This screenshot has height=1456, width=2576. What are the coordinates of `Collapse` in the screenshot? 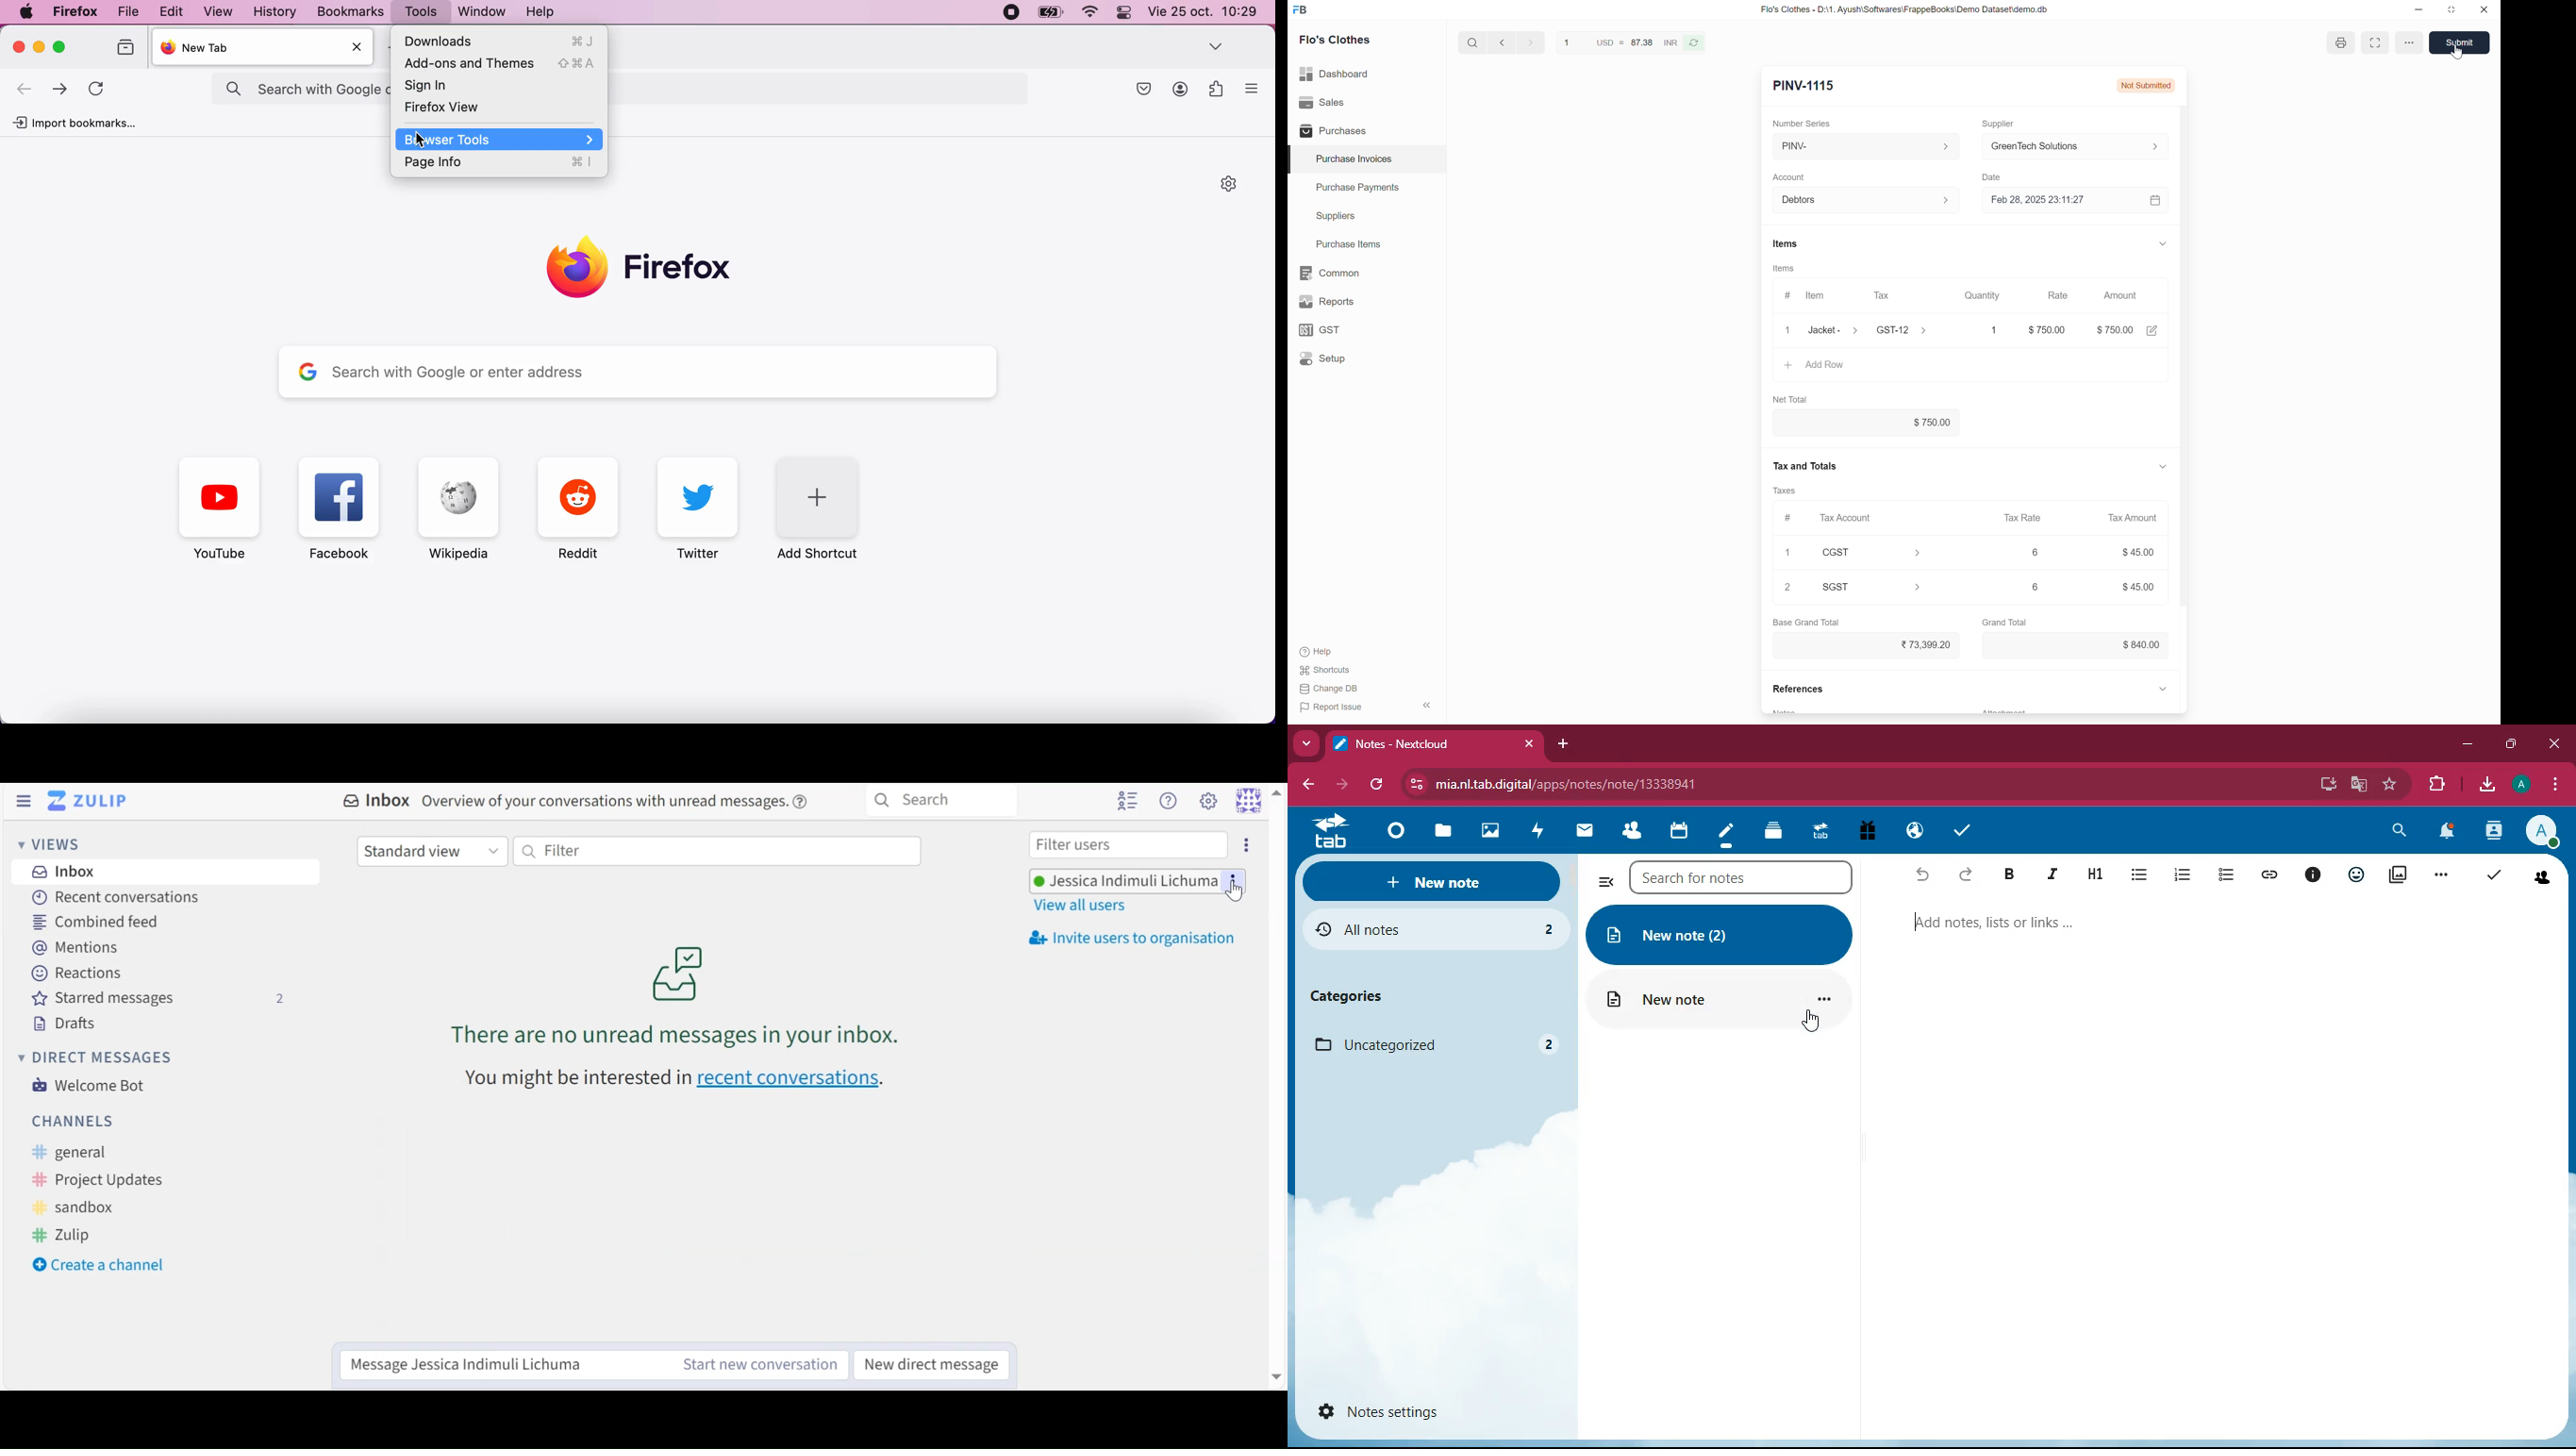 It's located at (2163, 467).